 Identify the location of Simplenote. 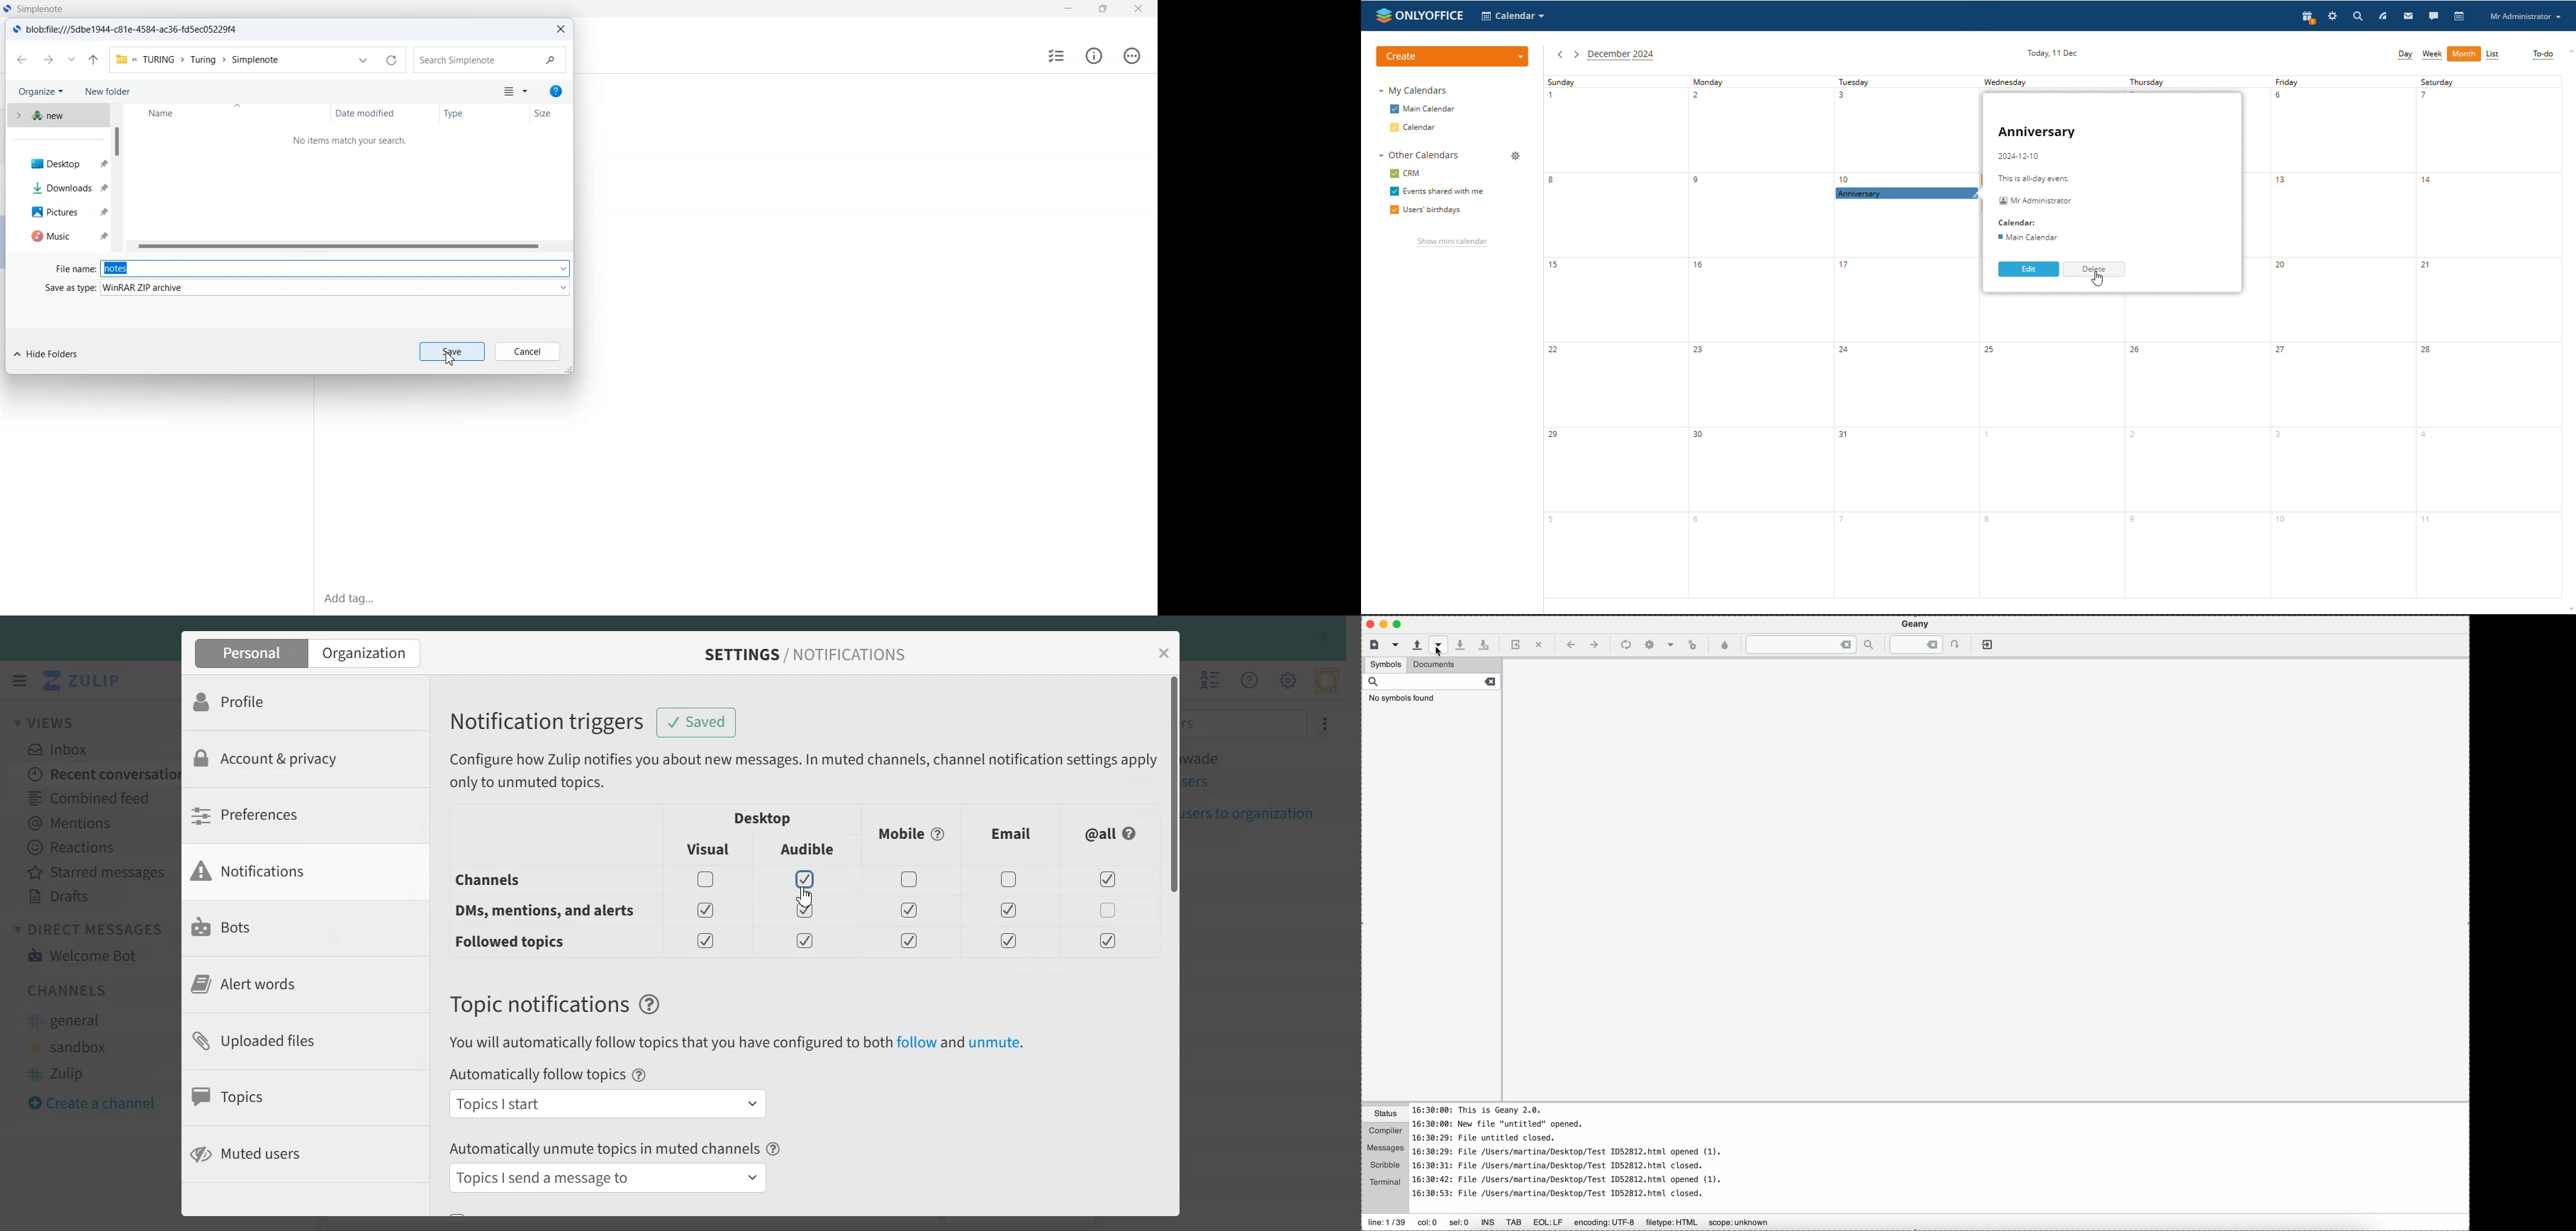
(34, 8).